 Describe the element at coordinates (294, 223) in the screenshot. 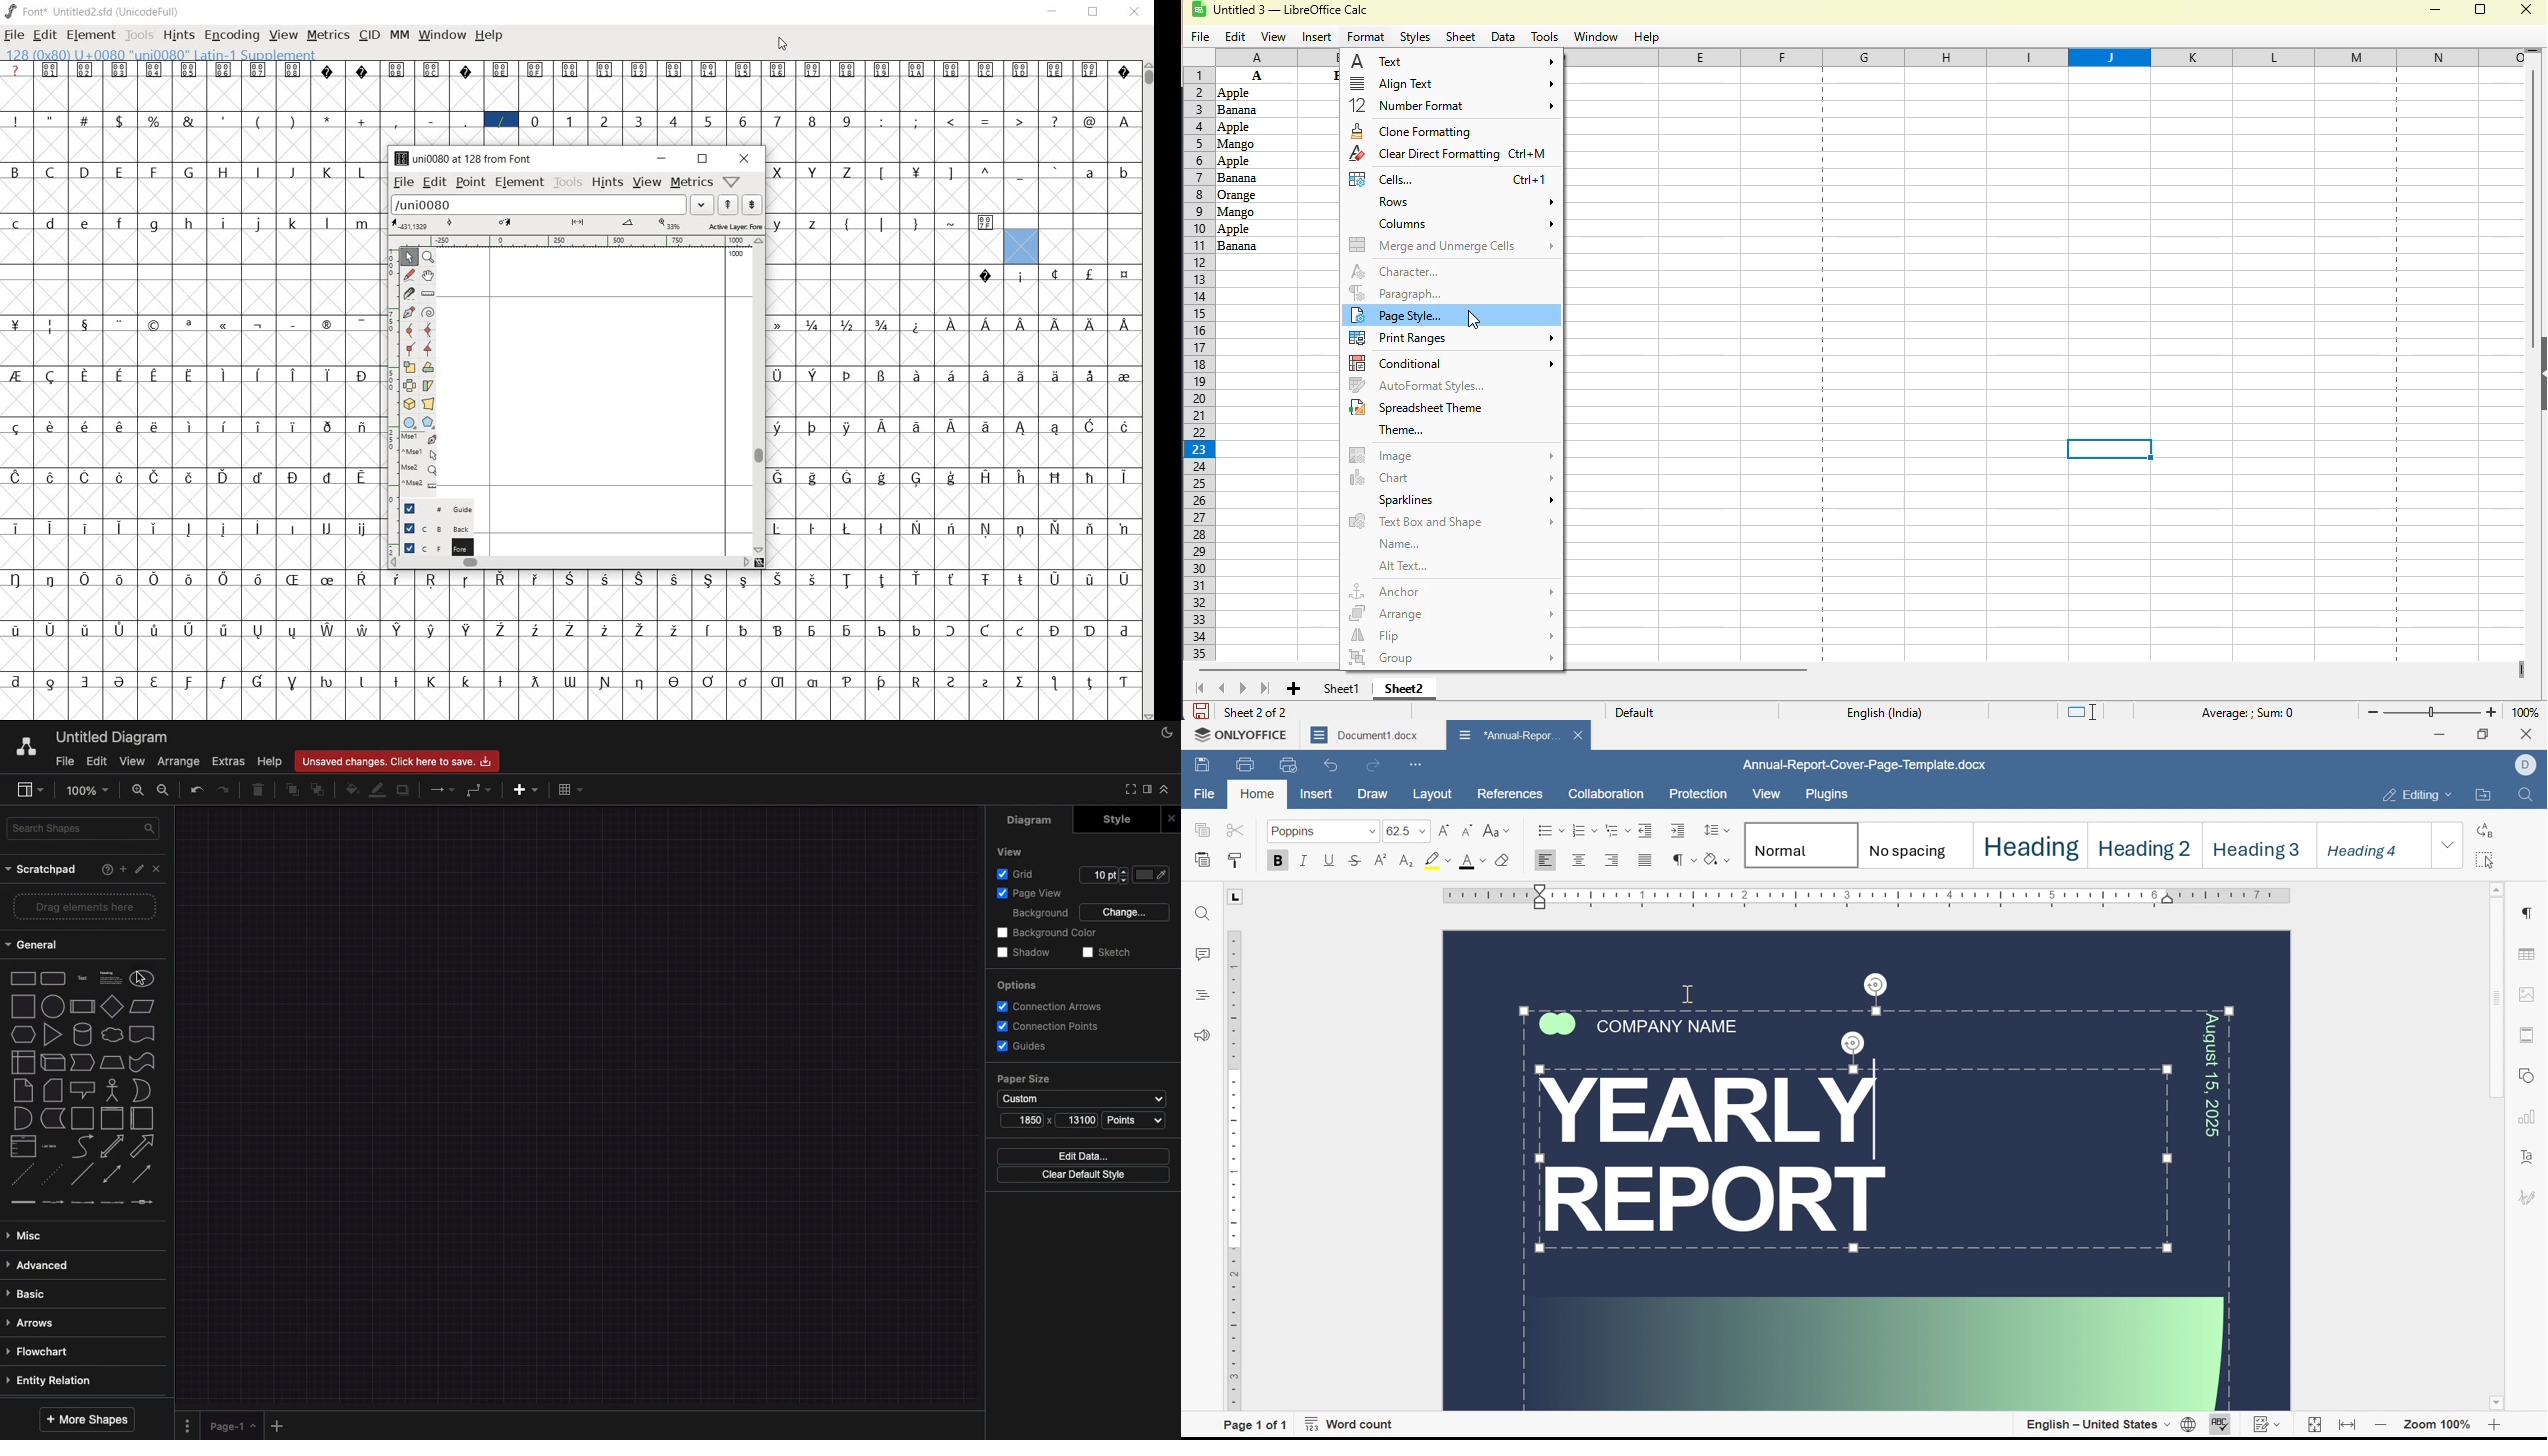

I see `glyph` at that location.